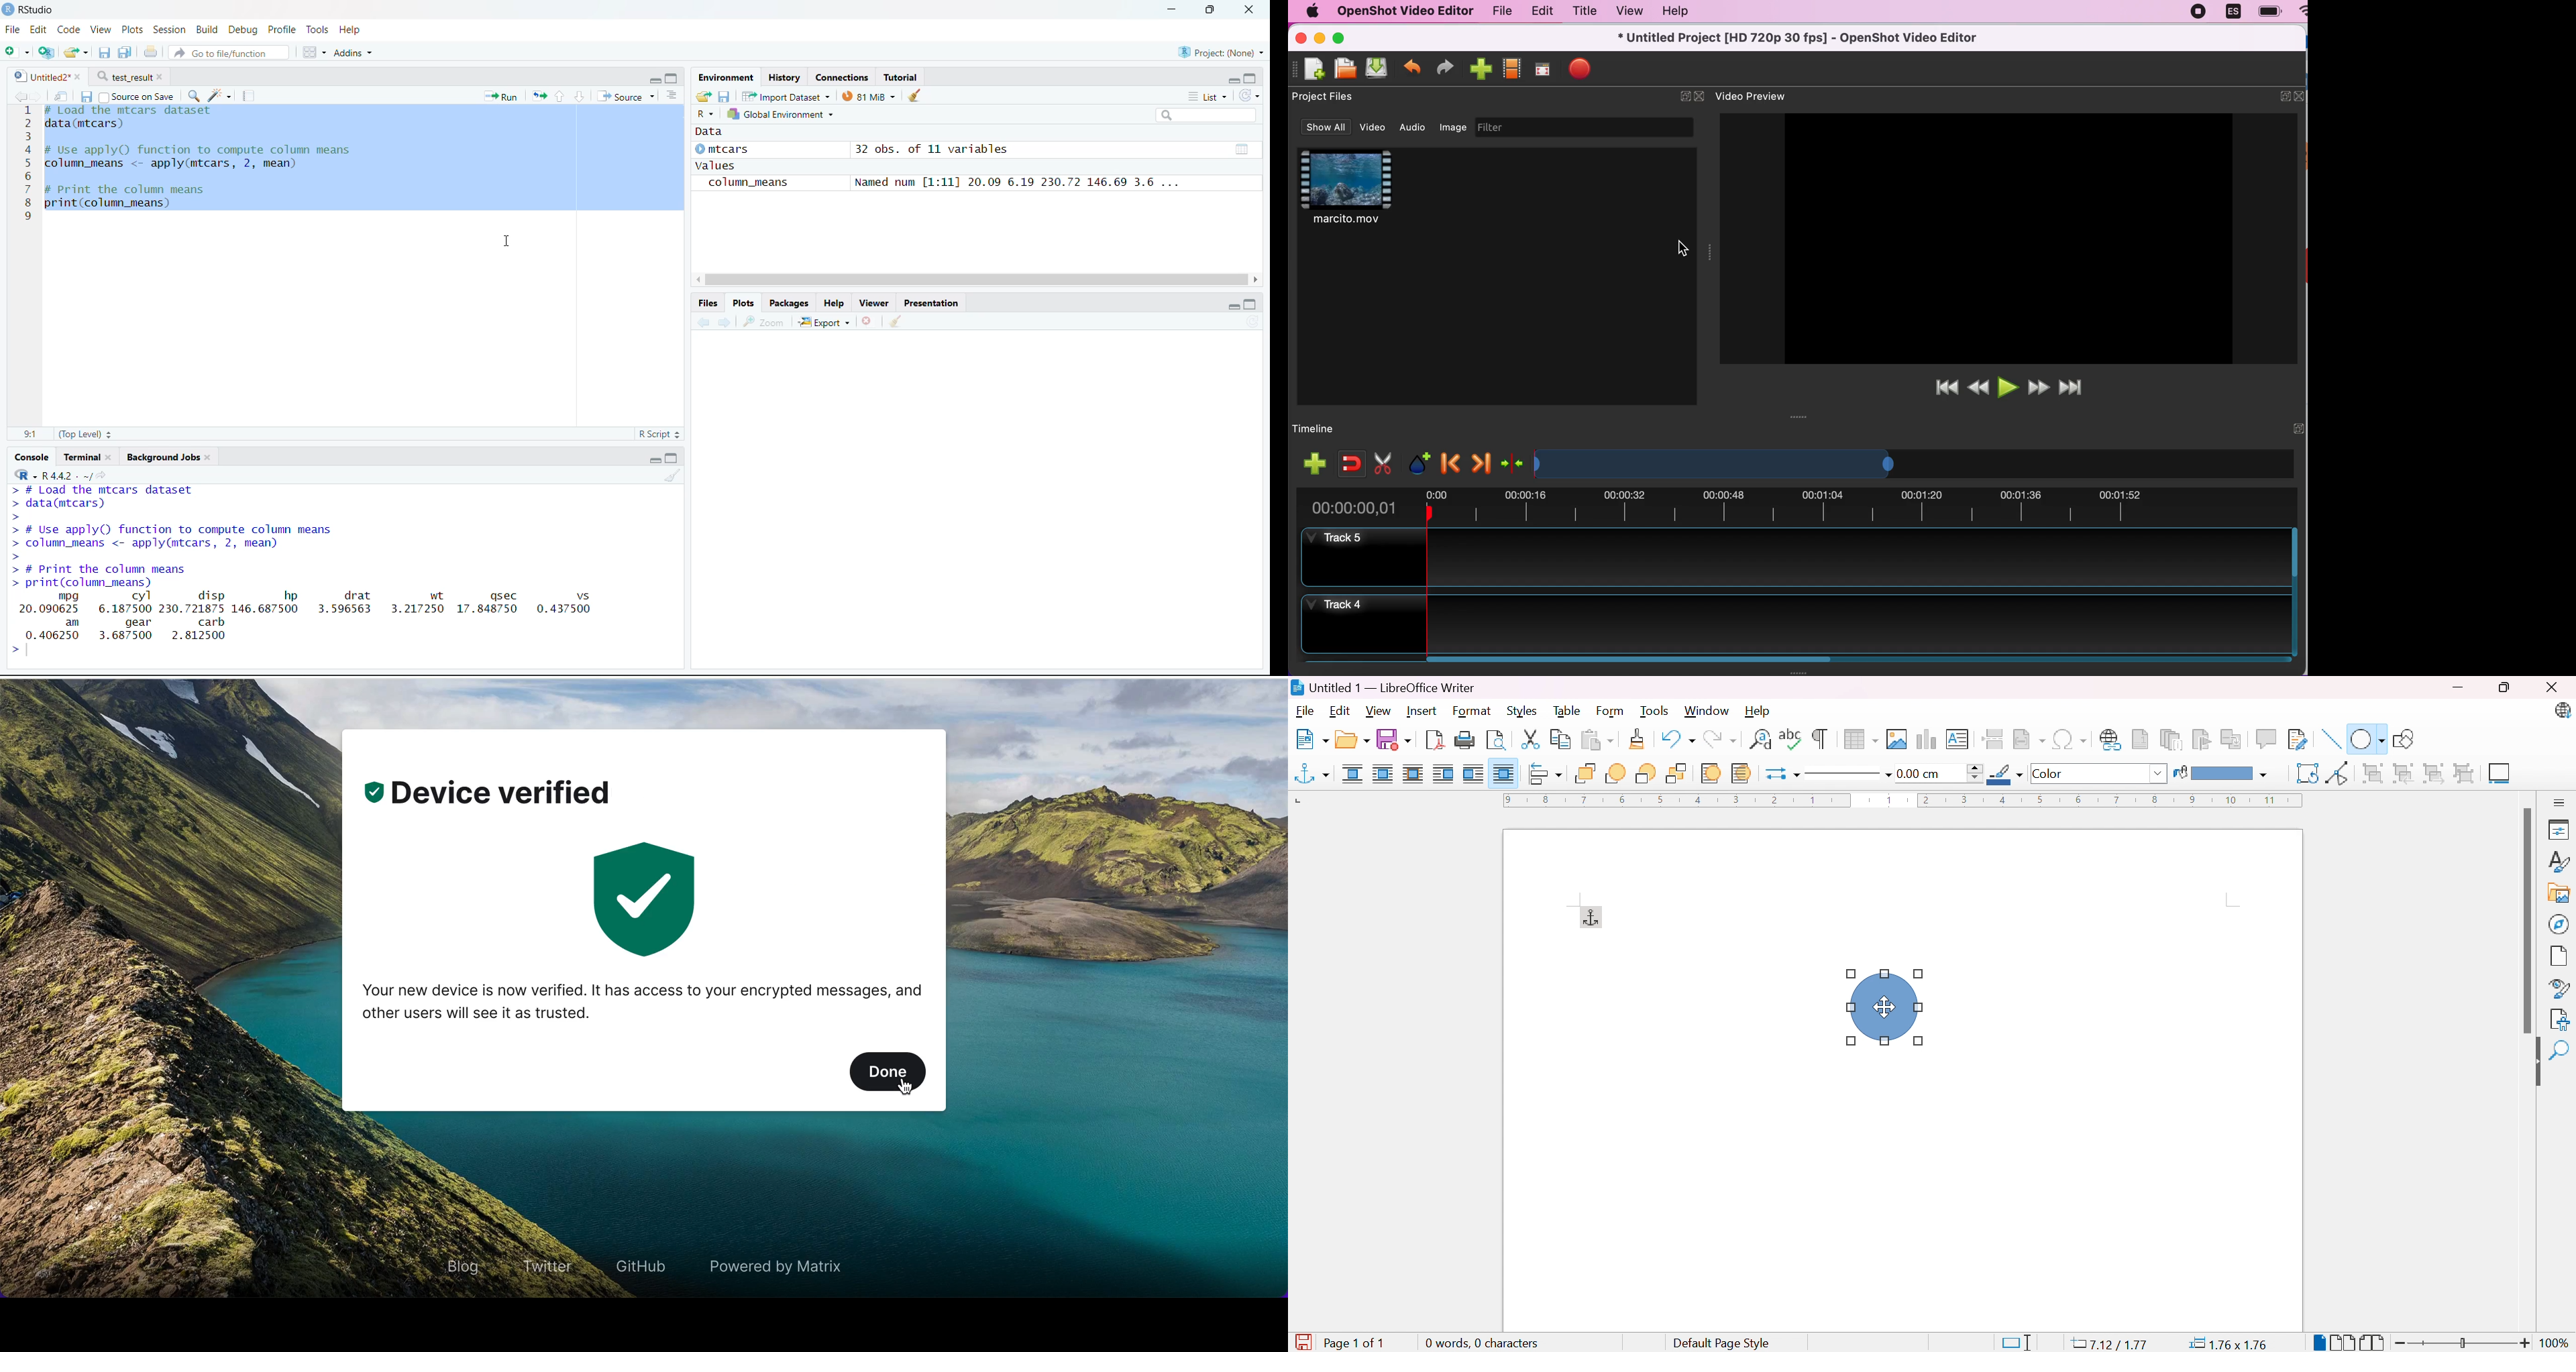 This screenshot has height=1372, width=2576. Describe the element at coordinates (509, 240) in the screenshot. I see `Cursor` at that location.